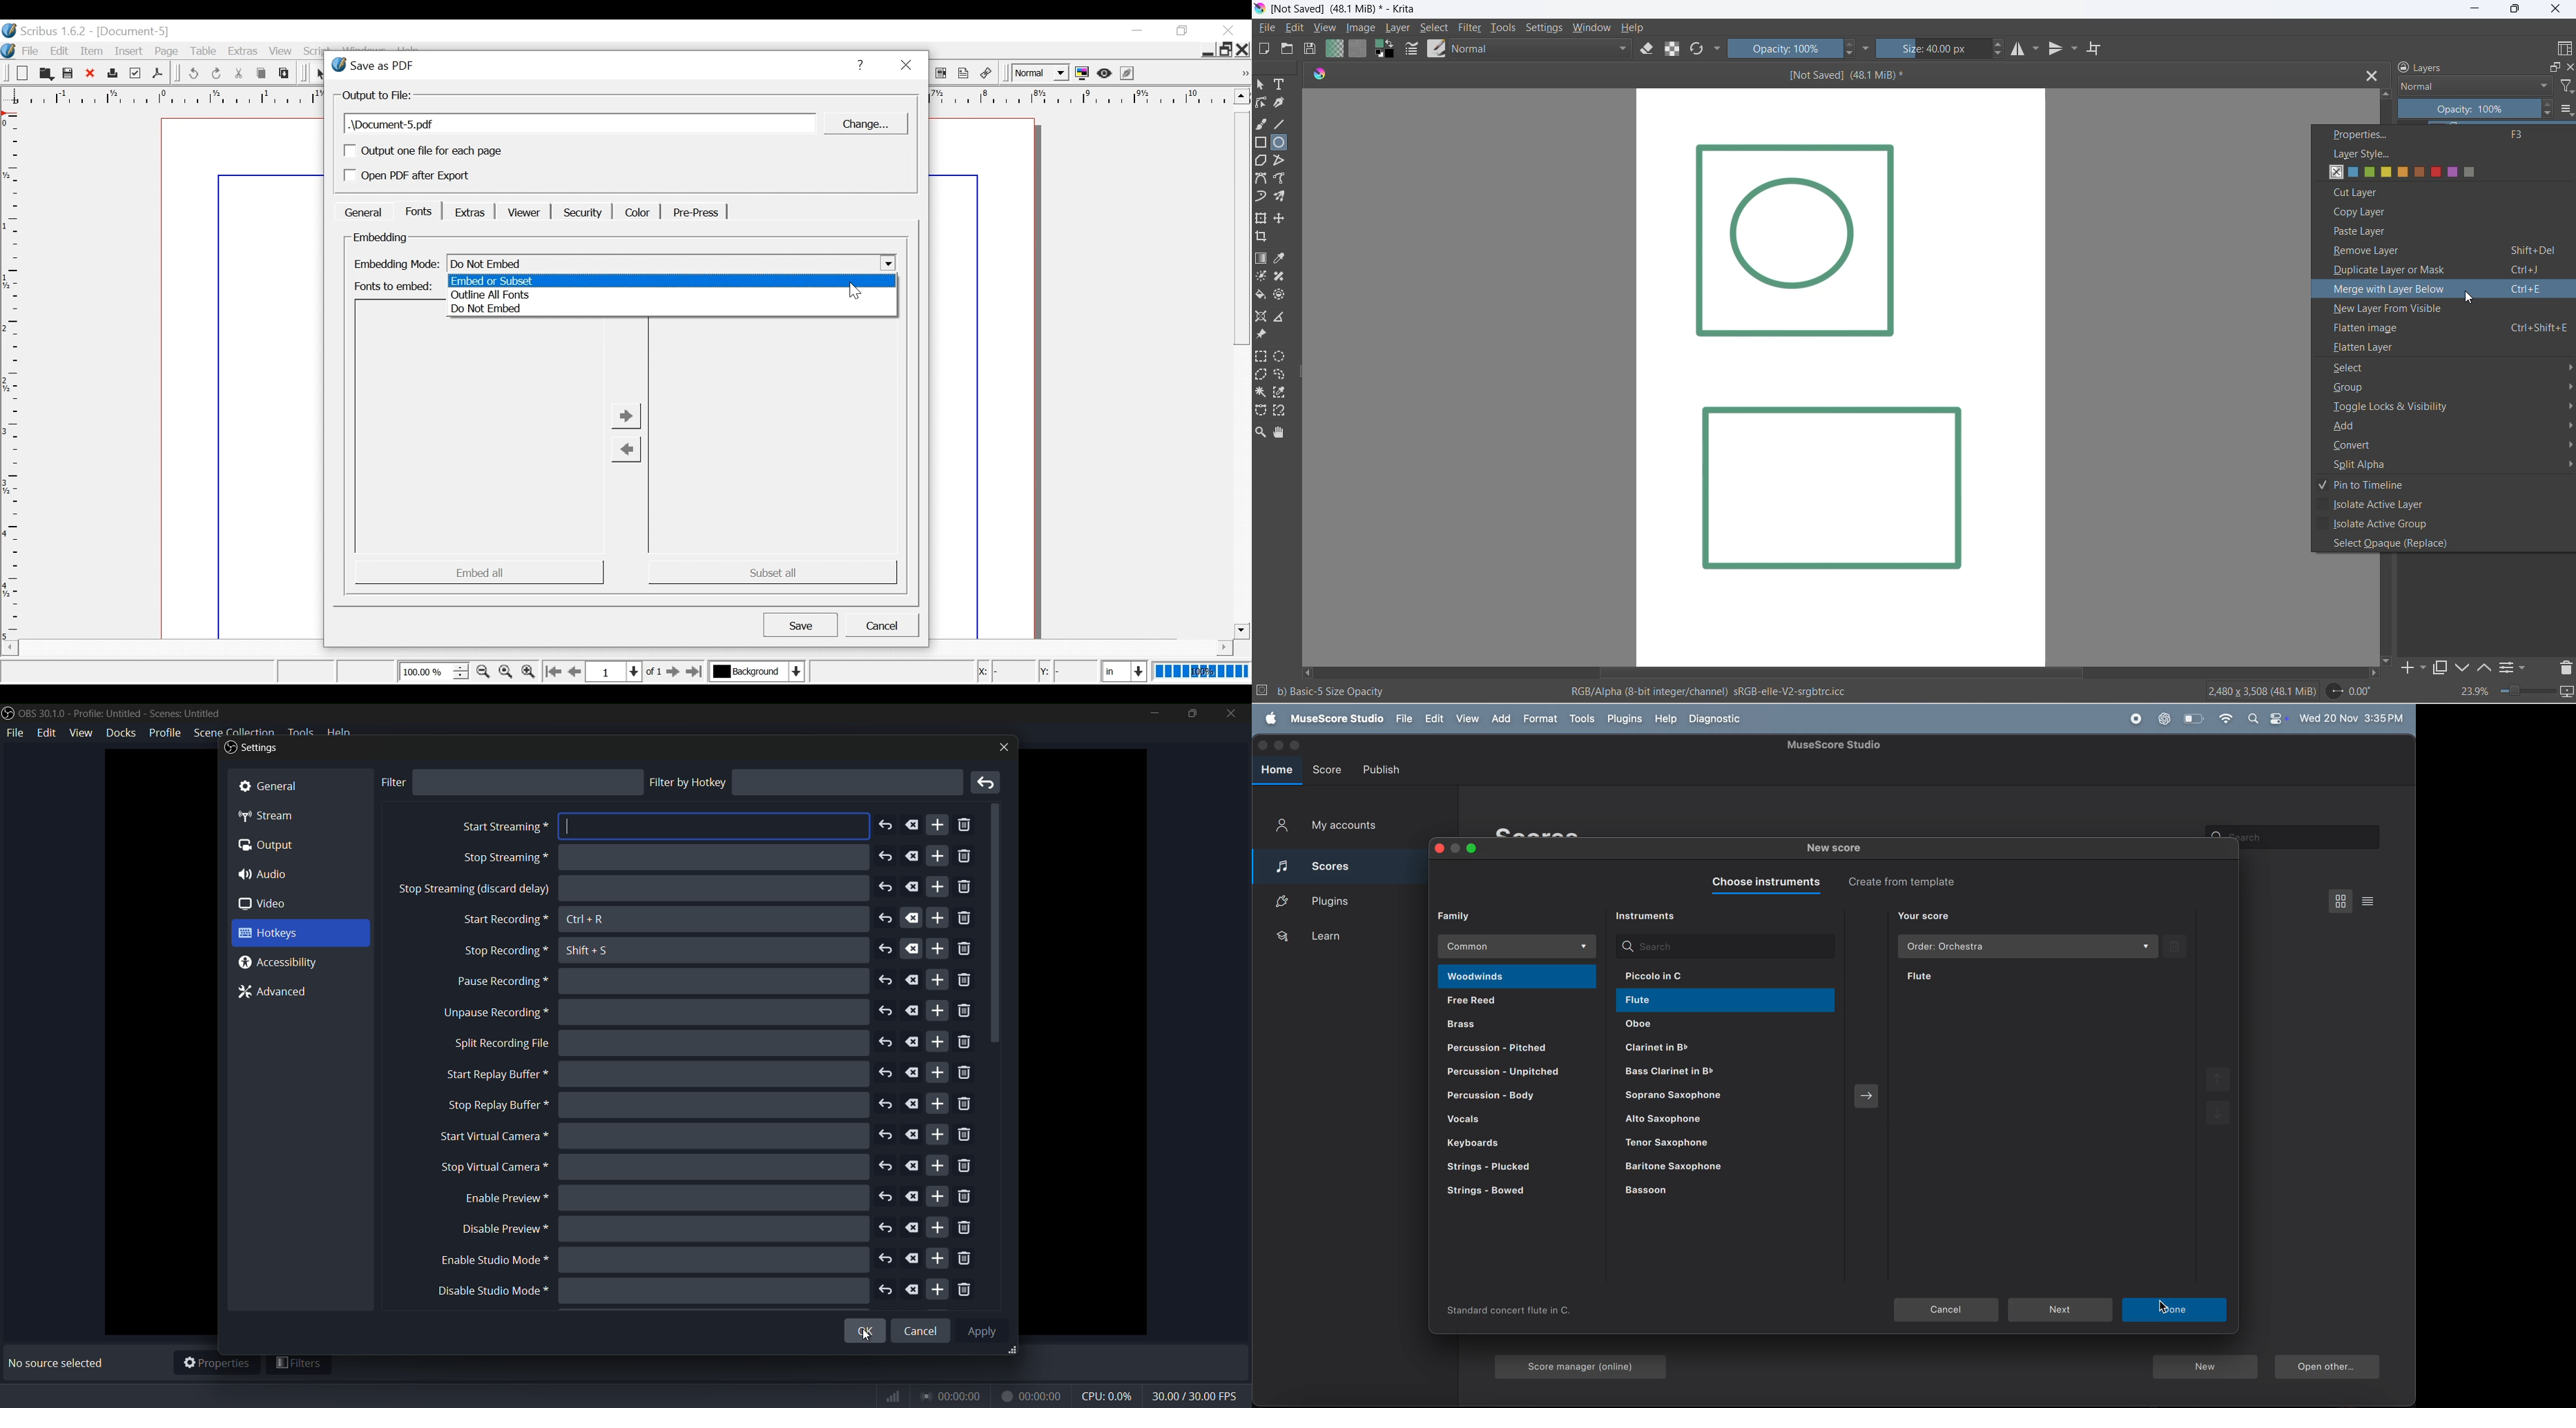 The width and height of the screenshot is (2576, 1428). What do you see at coordinates (886, 1198) in the screenshot?
I see `undo` at bounding box center [886, 1198].